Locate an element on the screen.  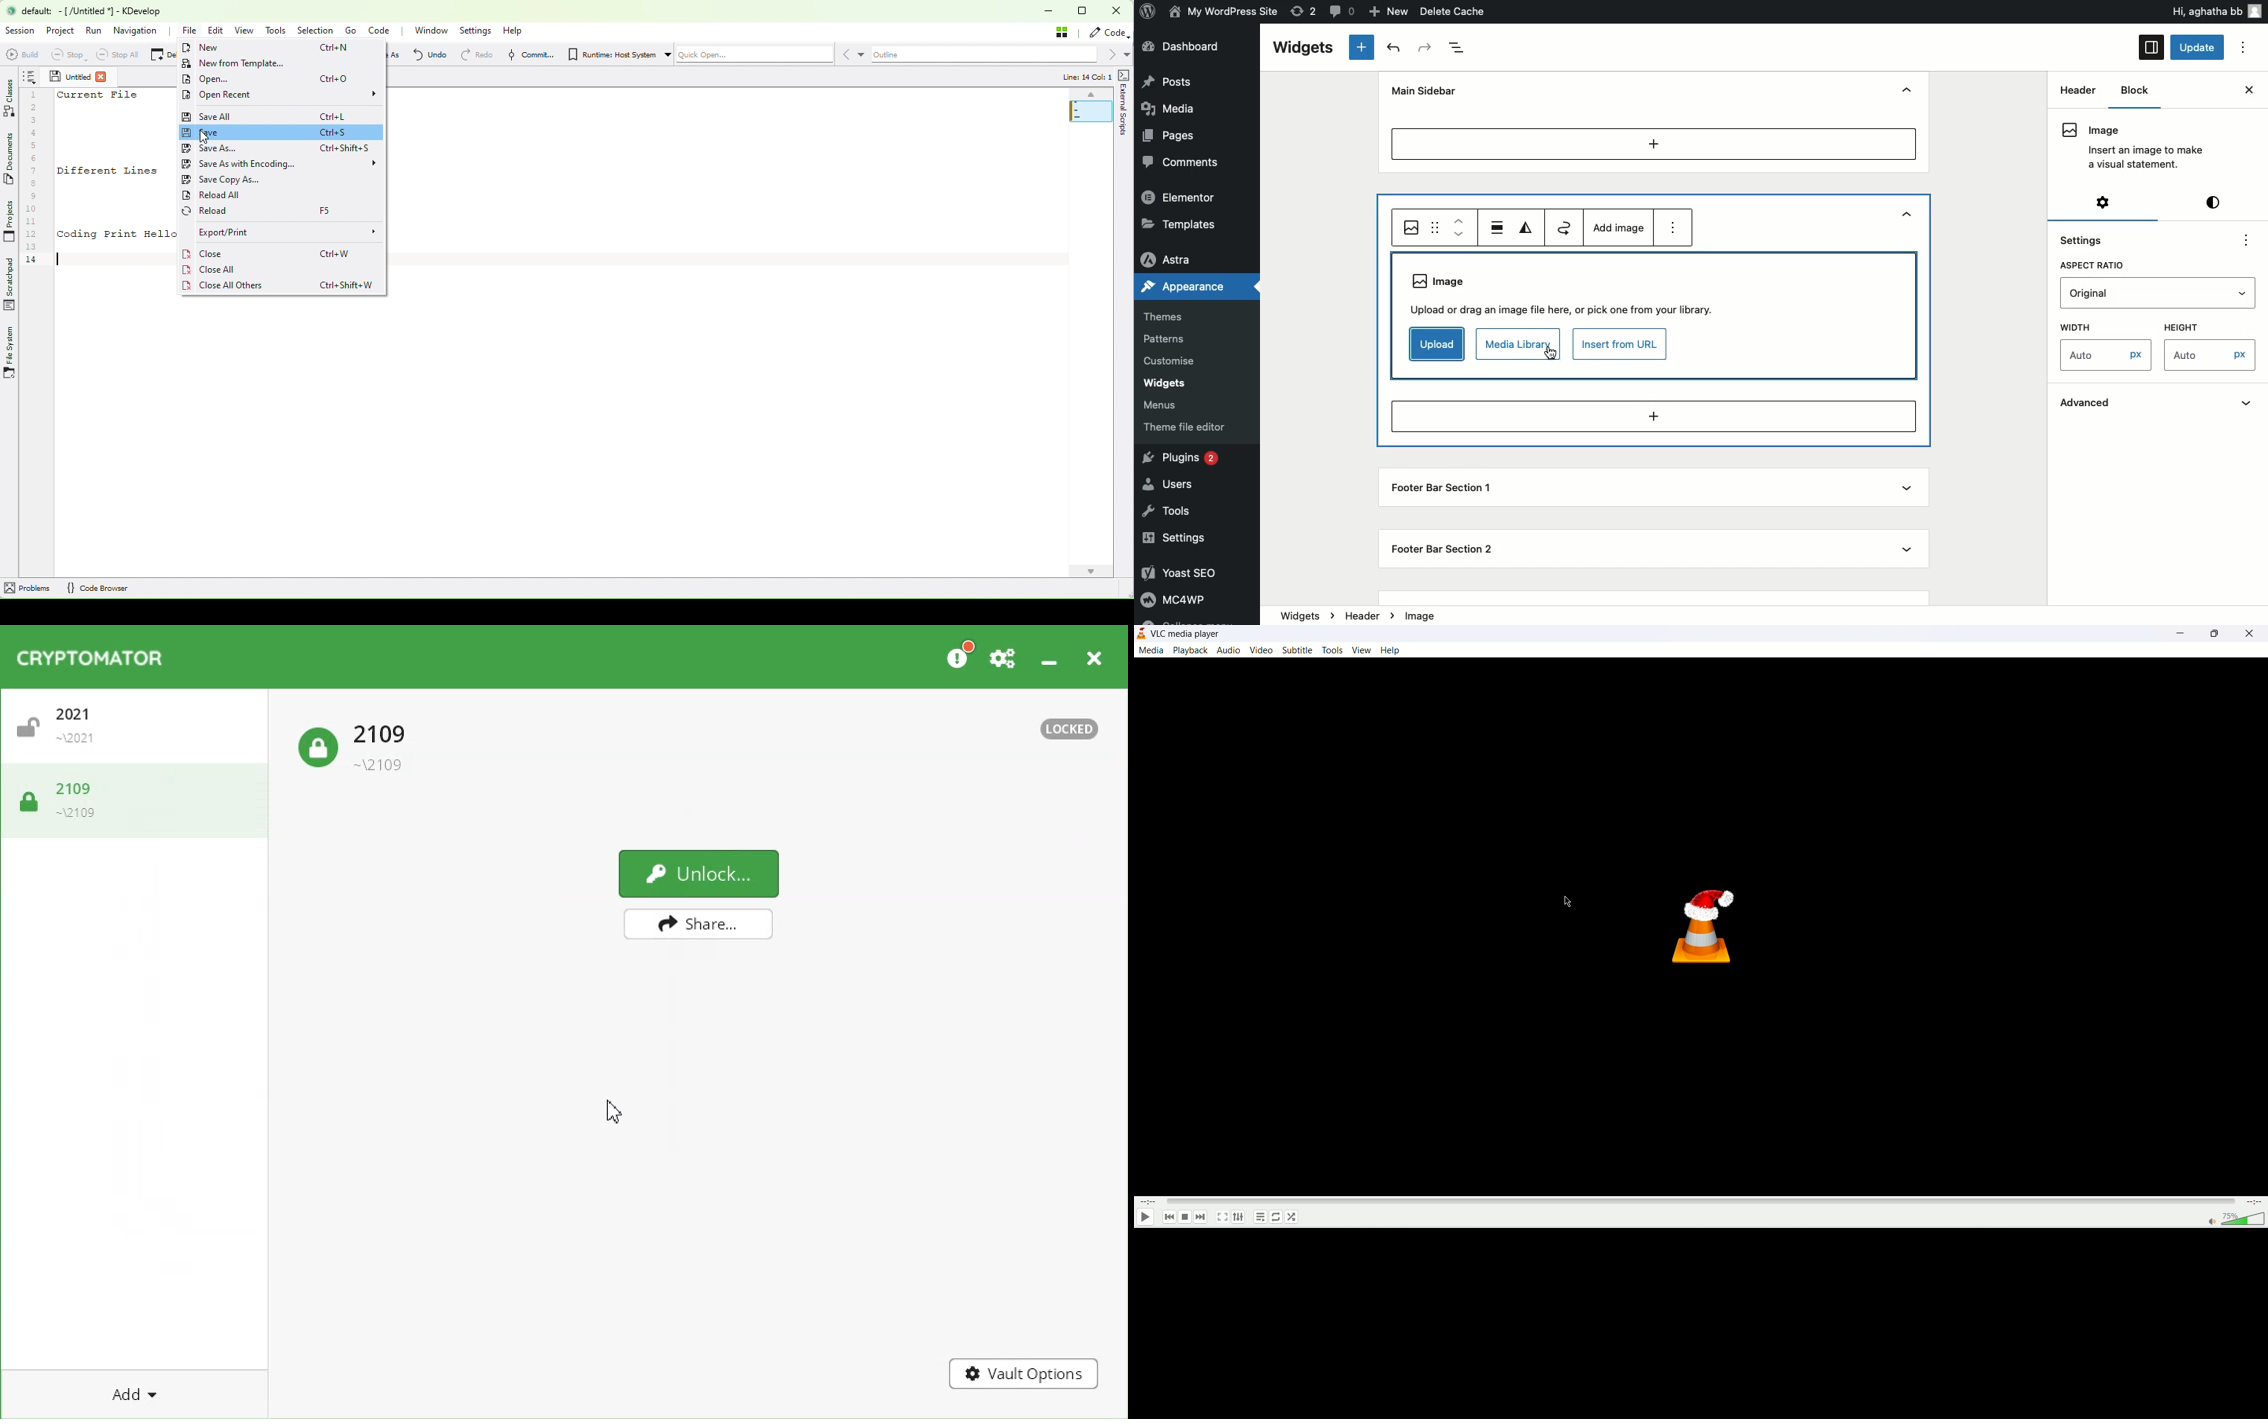
subtitle is located at coordinates (1298, 650).